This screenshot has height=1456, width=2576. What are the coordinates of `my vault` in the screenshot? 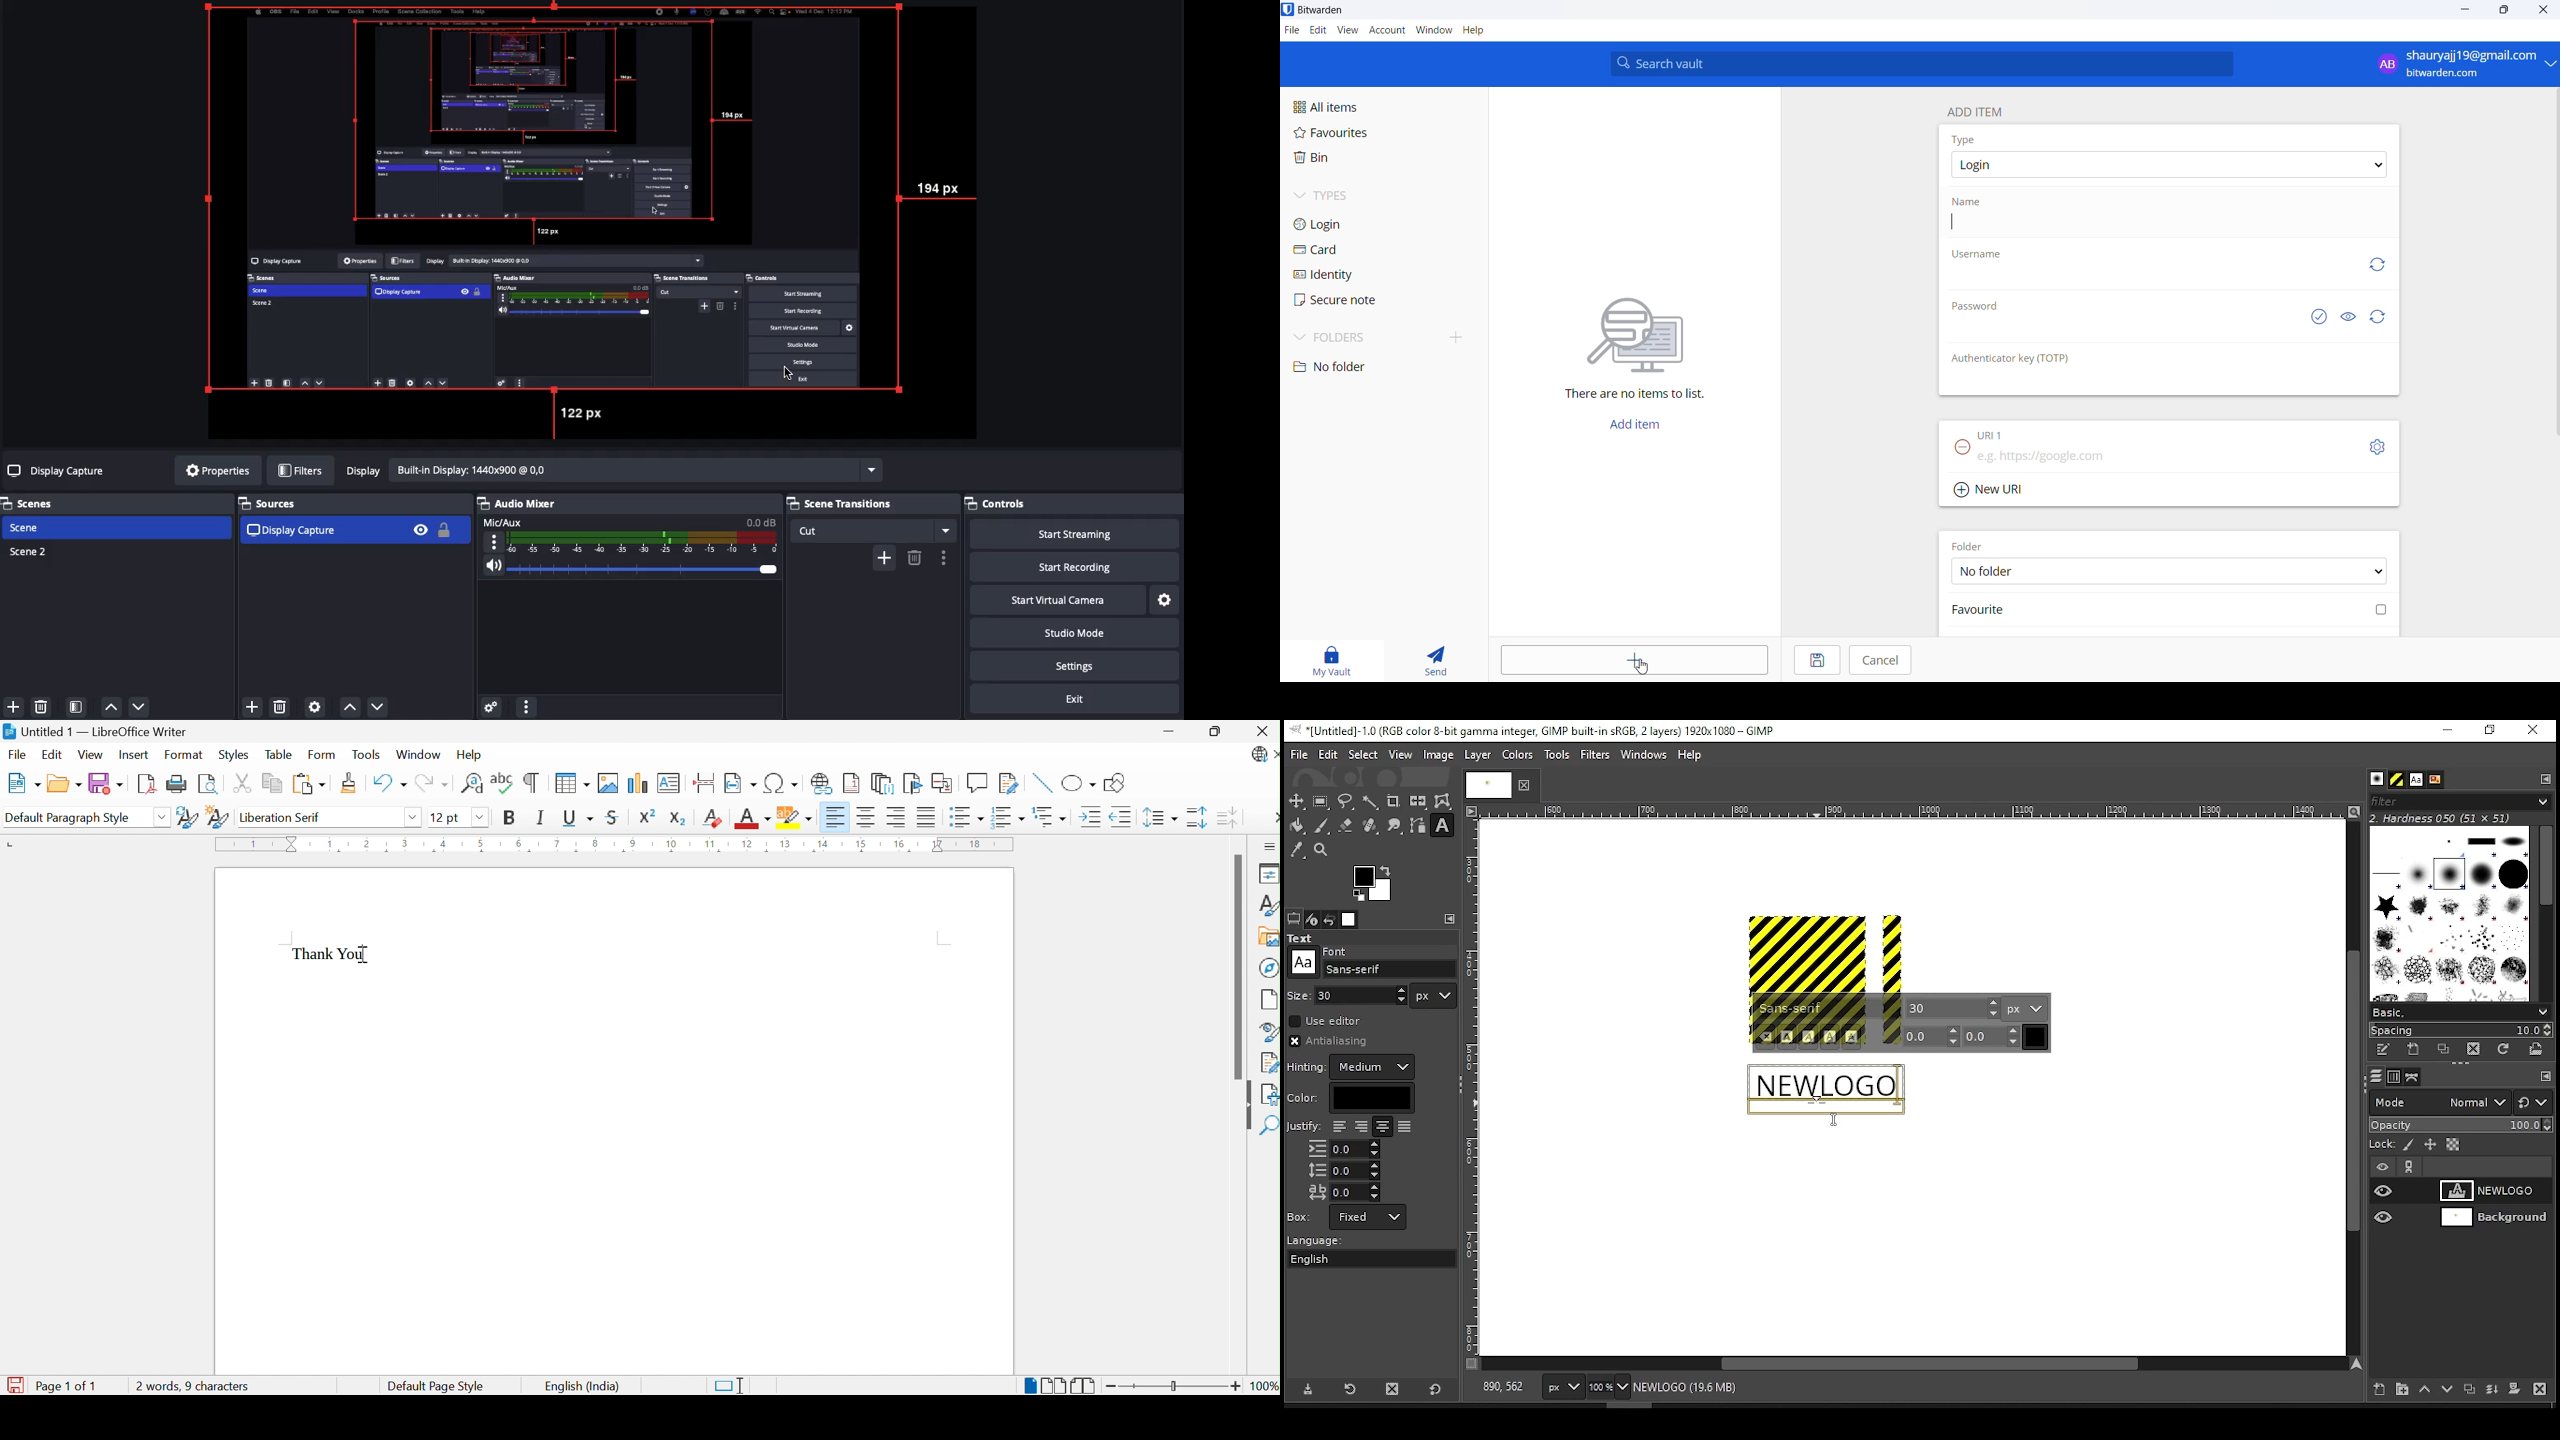 It's located at (1326, 659).